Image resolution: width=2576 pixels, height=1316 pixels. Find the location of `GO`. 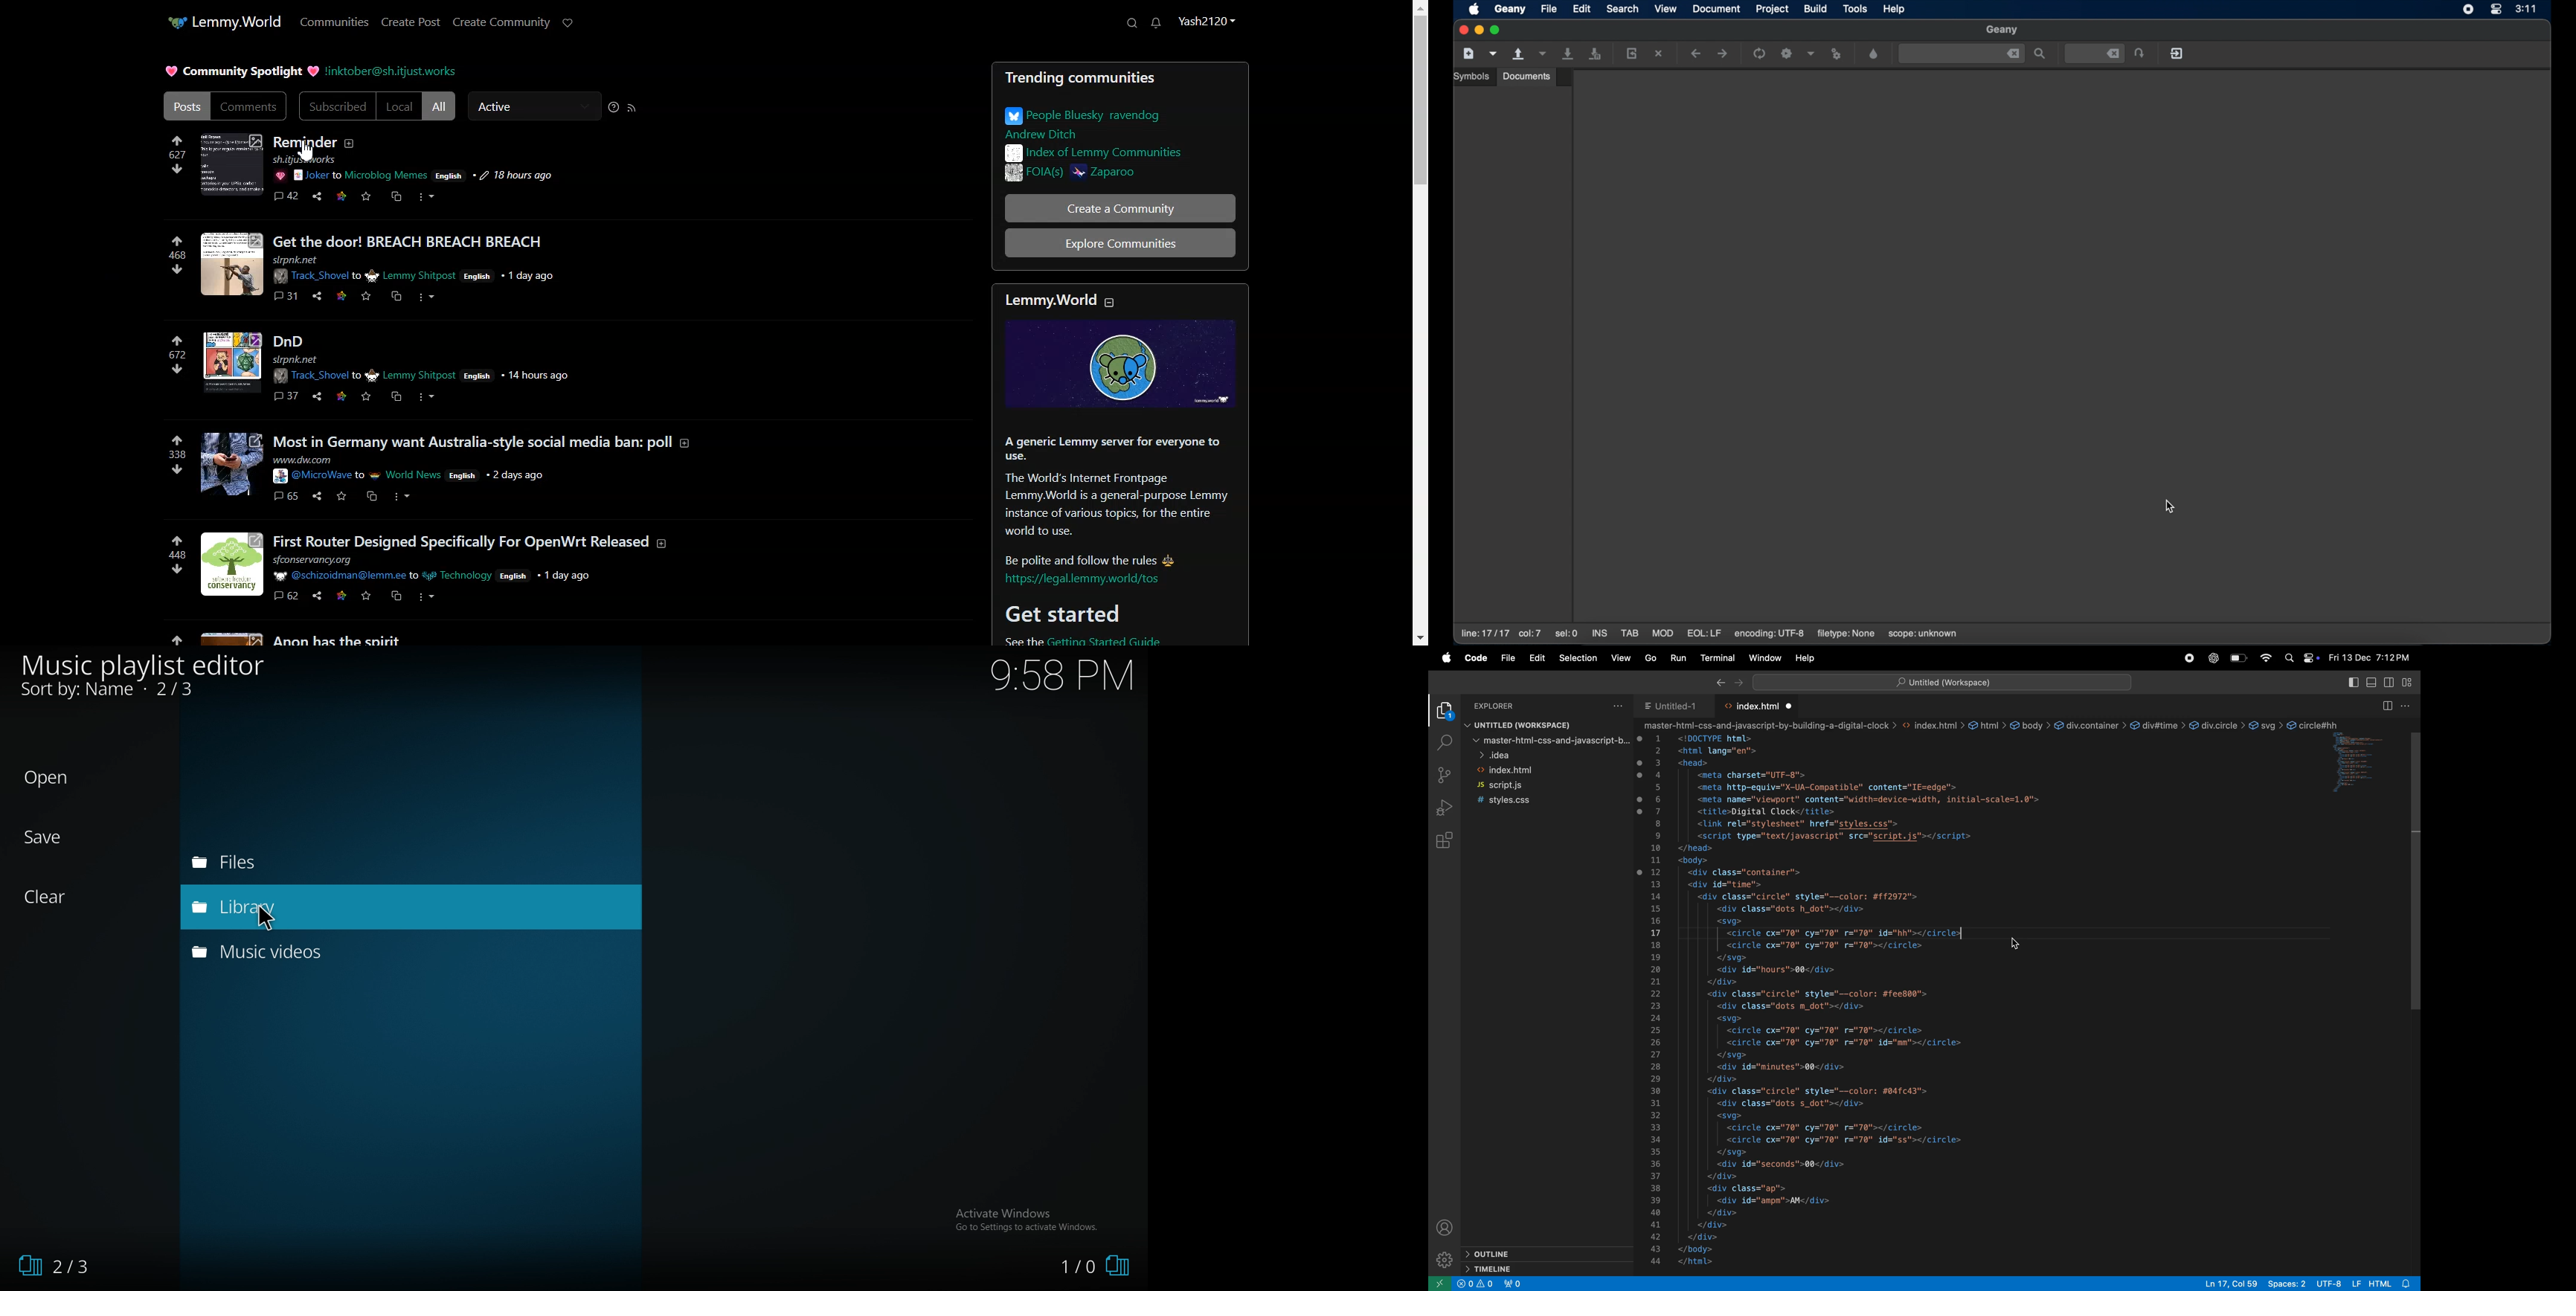

GO is located at coordinates (1650, 657).